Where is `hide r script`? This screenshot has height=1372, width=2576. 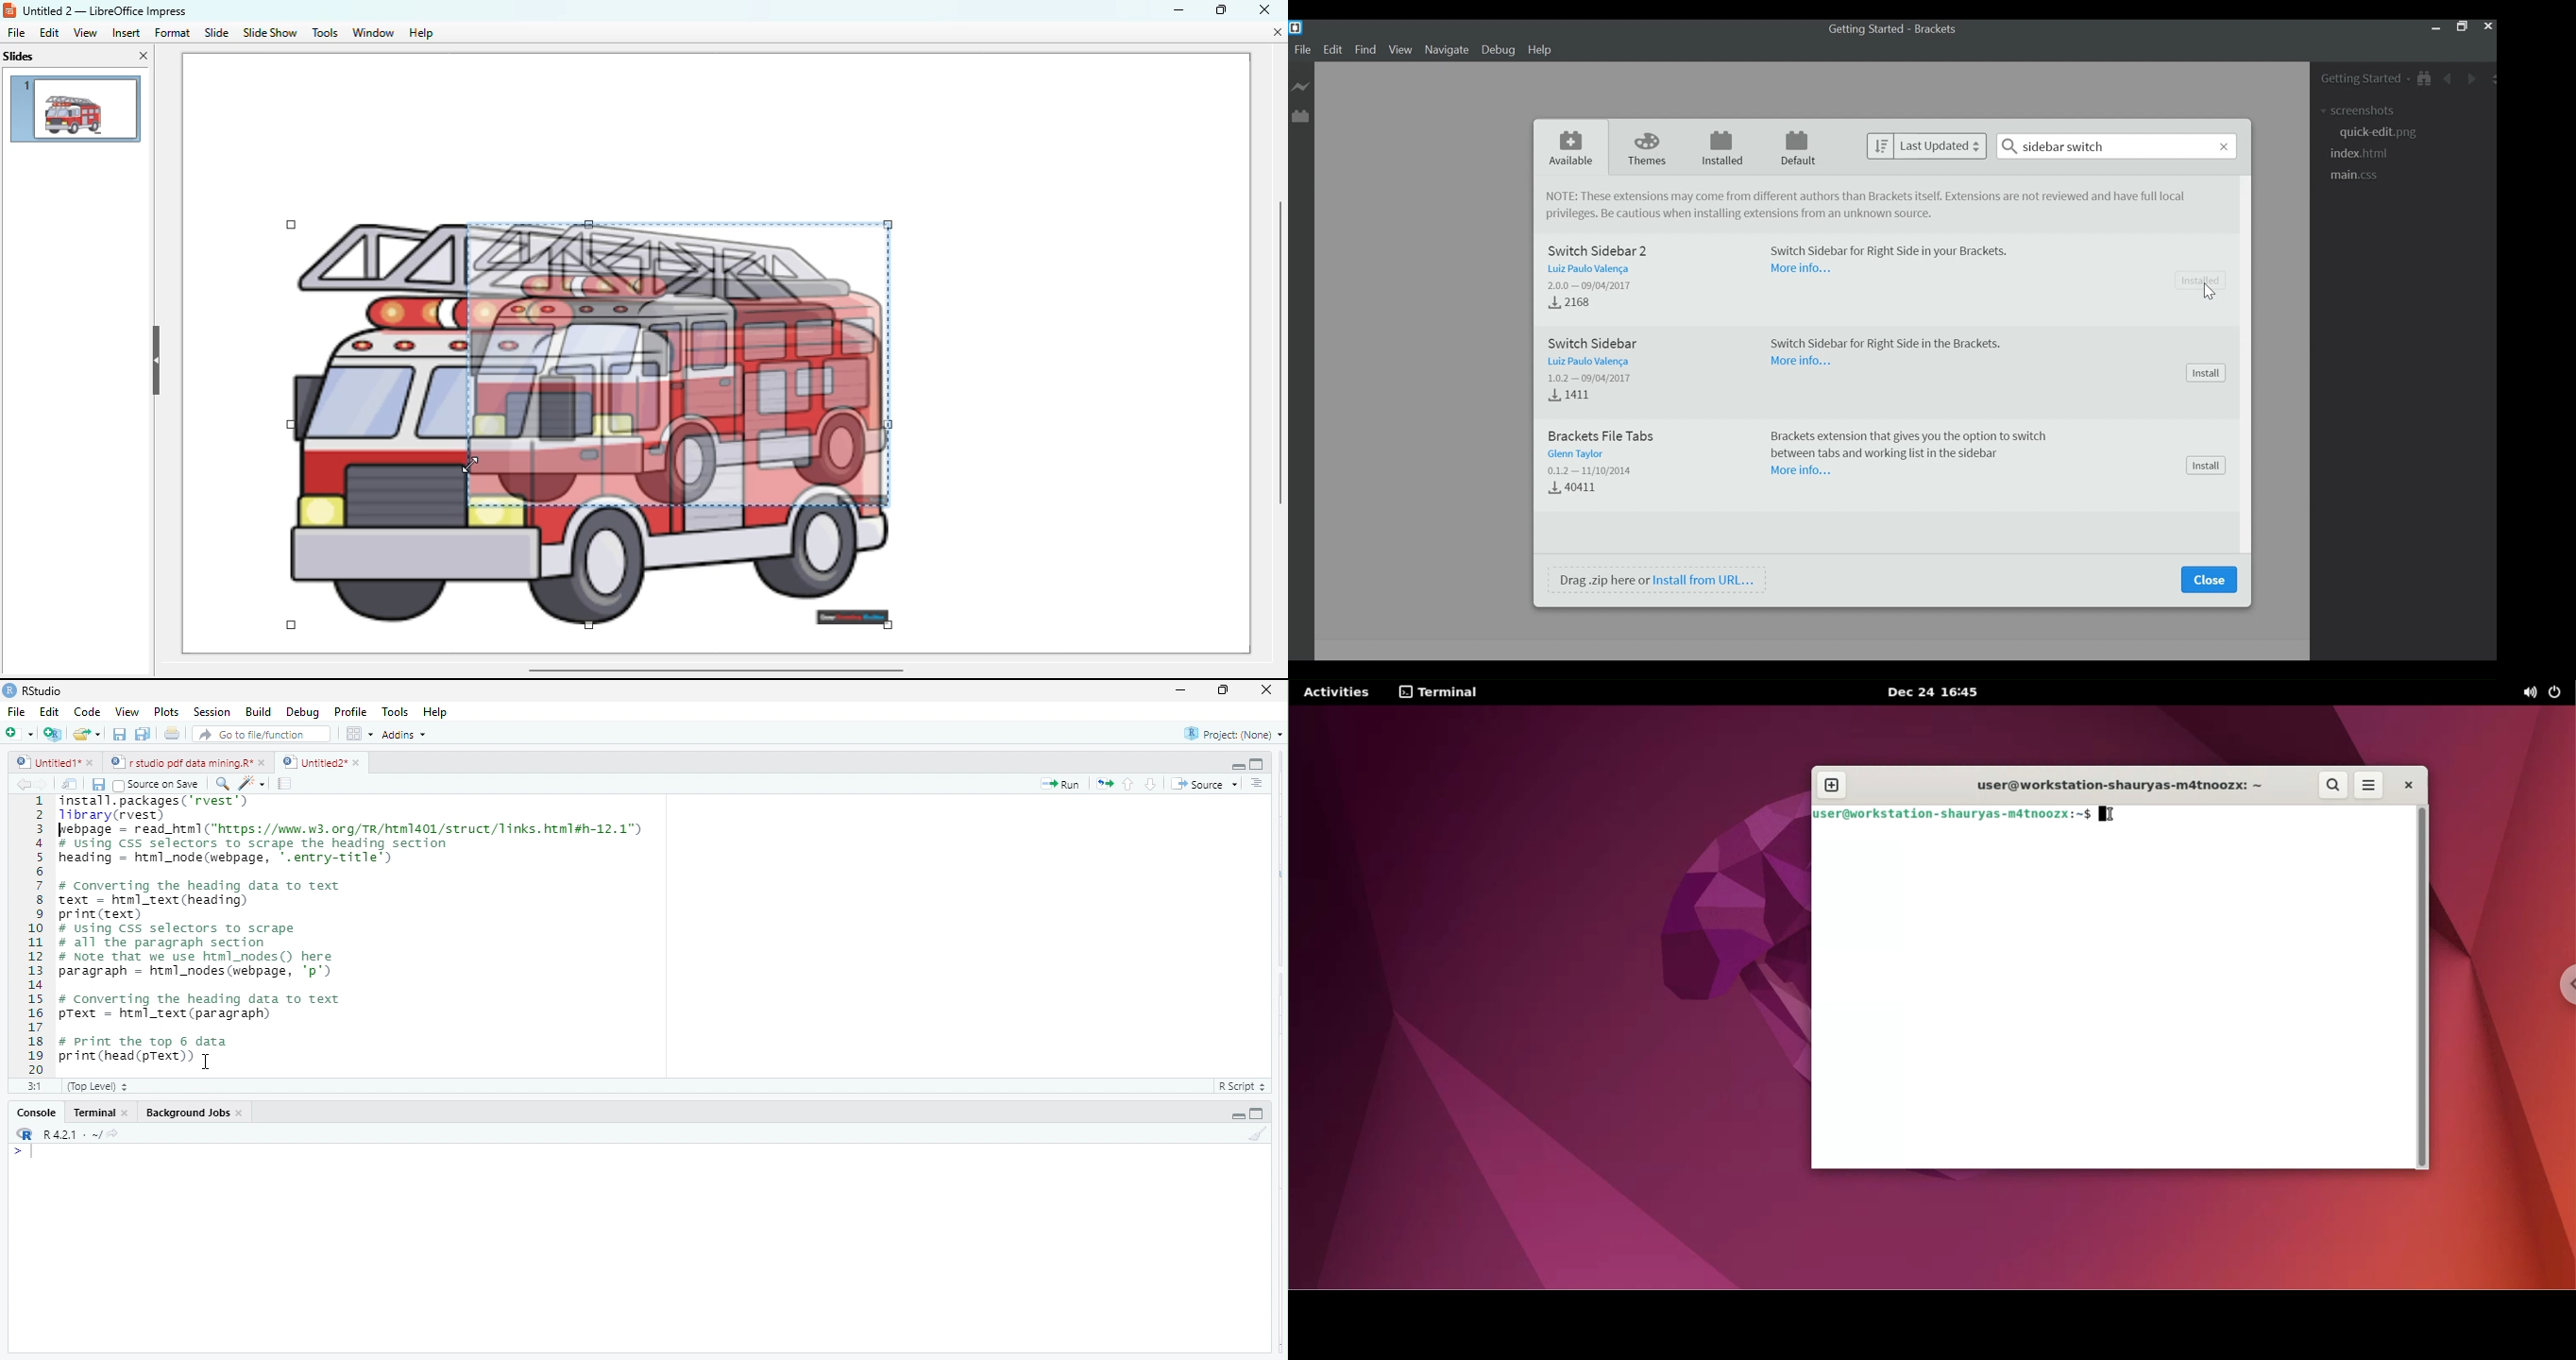 hide r script is located at coordinates (1237, 1115).